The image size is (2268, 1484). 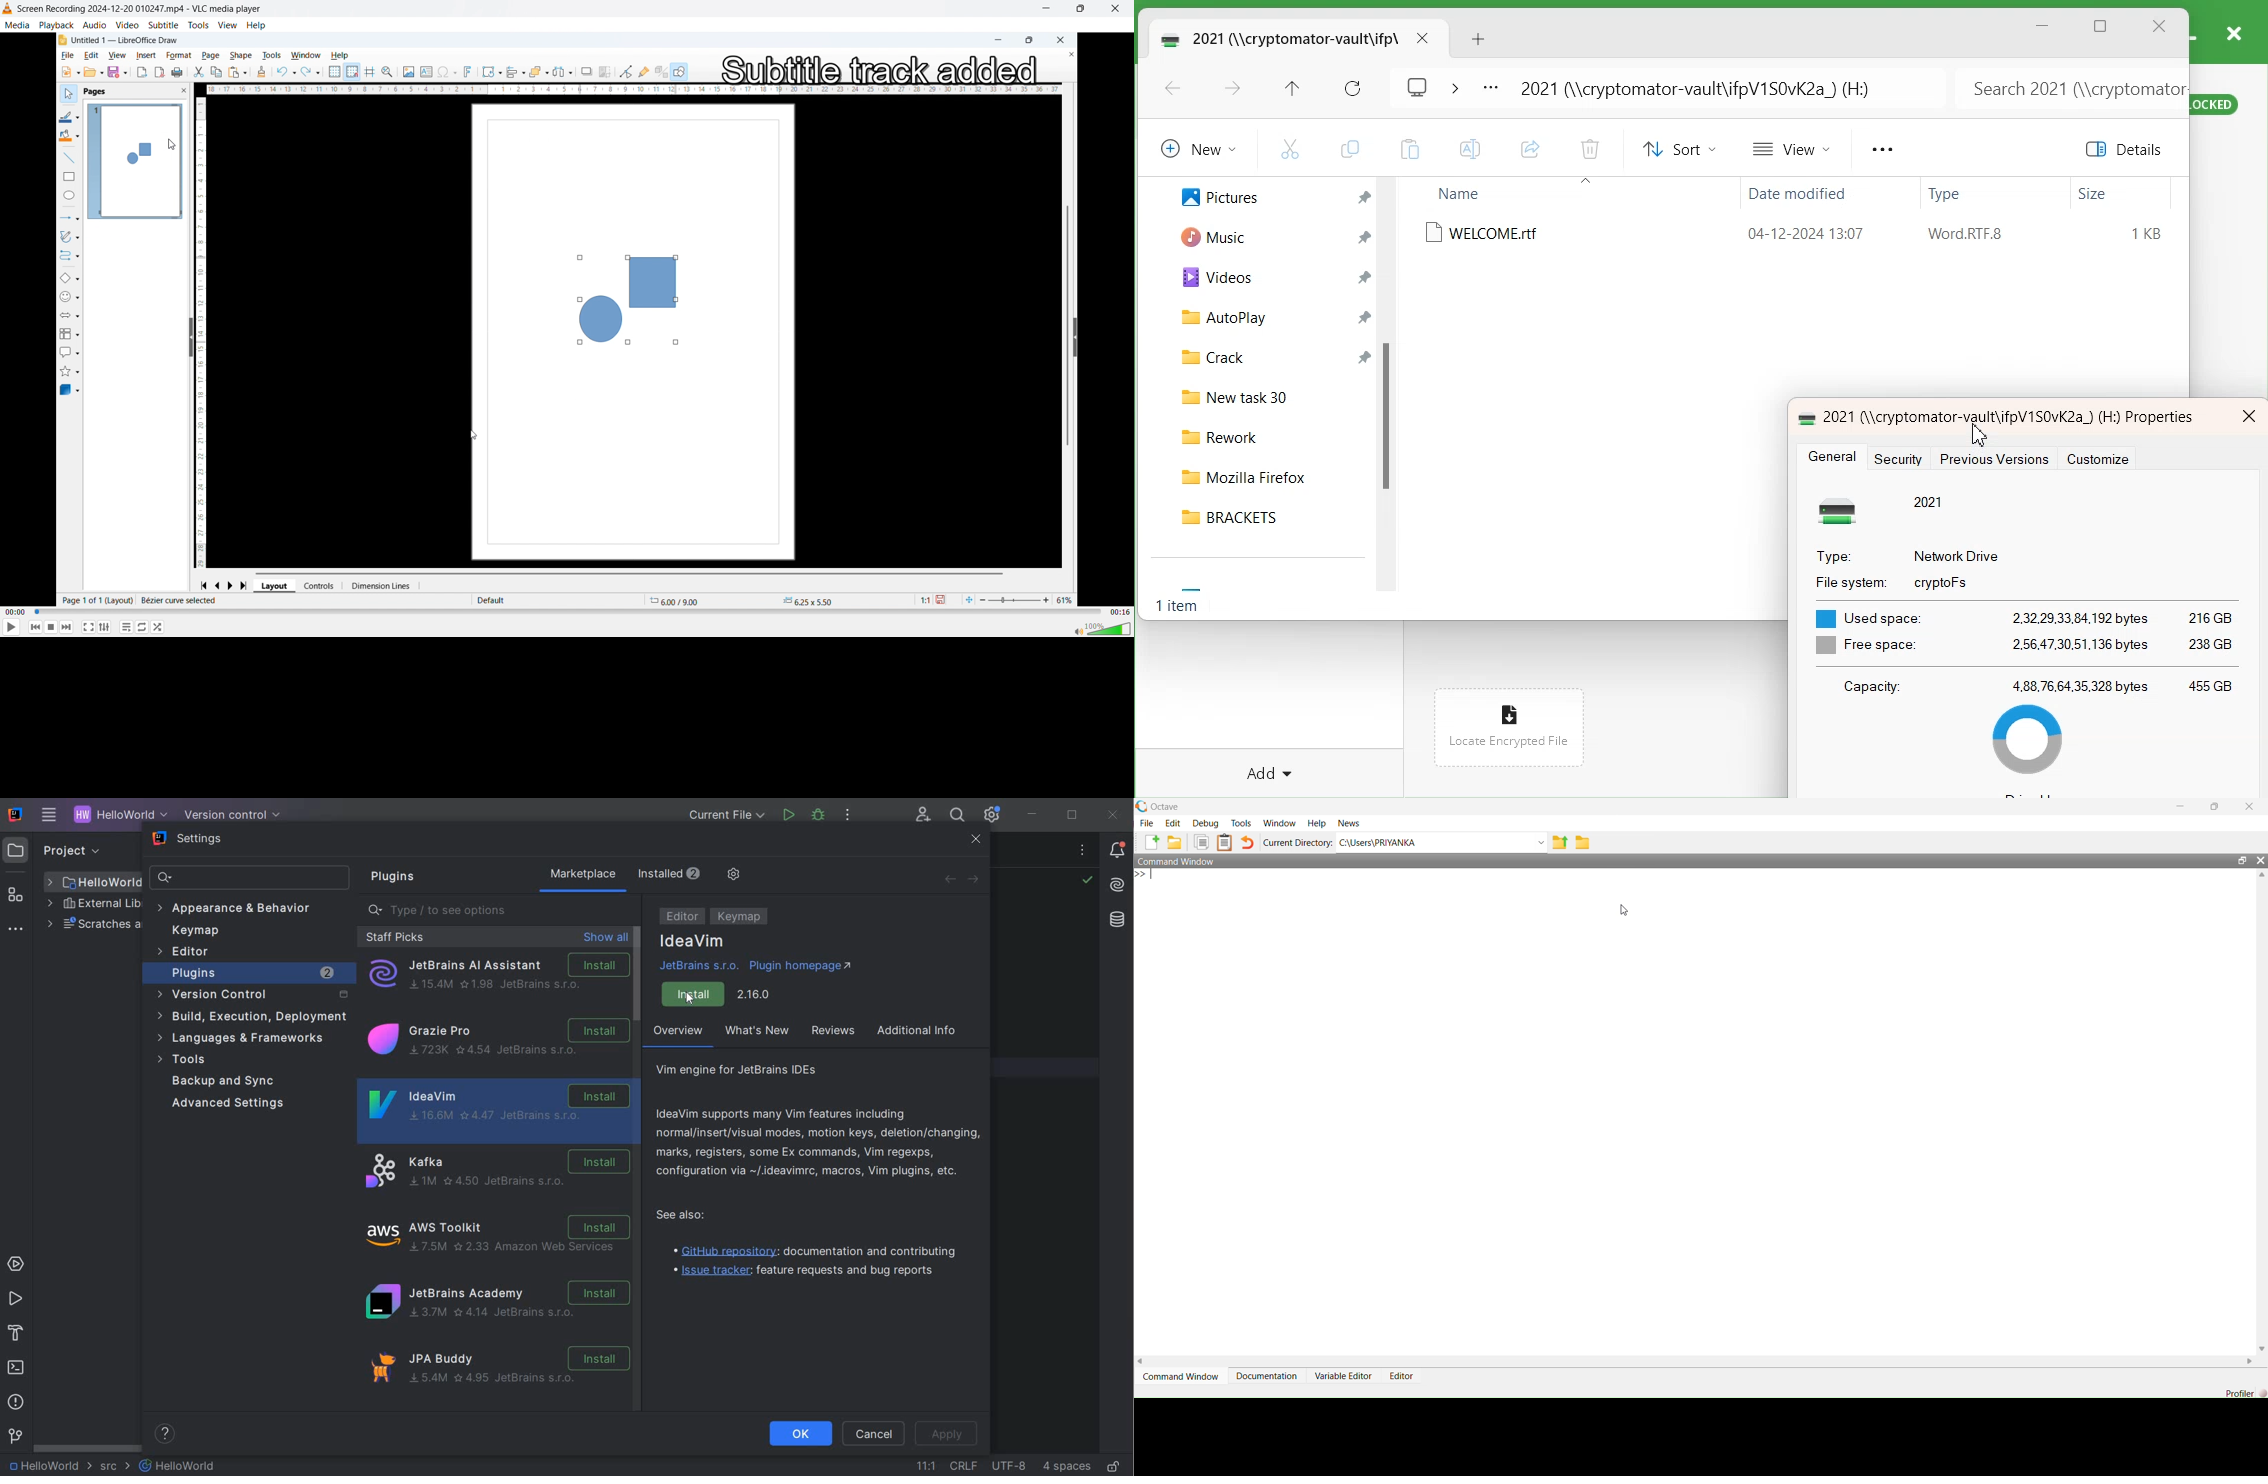 What do you see at coordinates (116, 56) in the screenshot?
I see `view` at bounding box center [116, 56].